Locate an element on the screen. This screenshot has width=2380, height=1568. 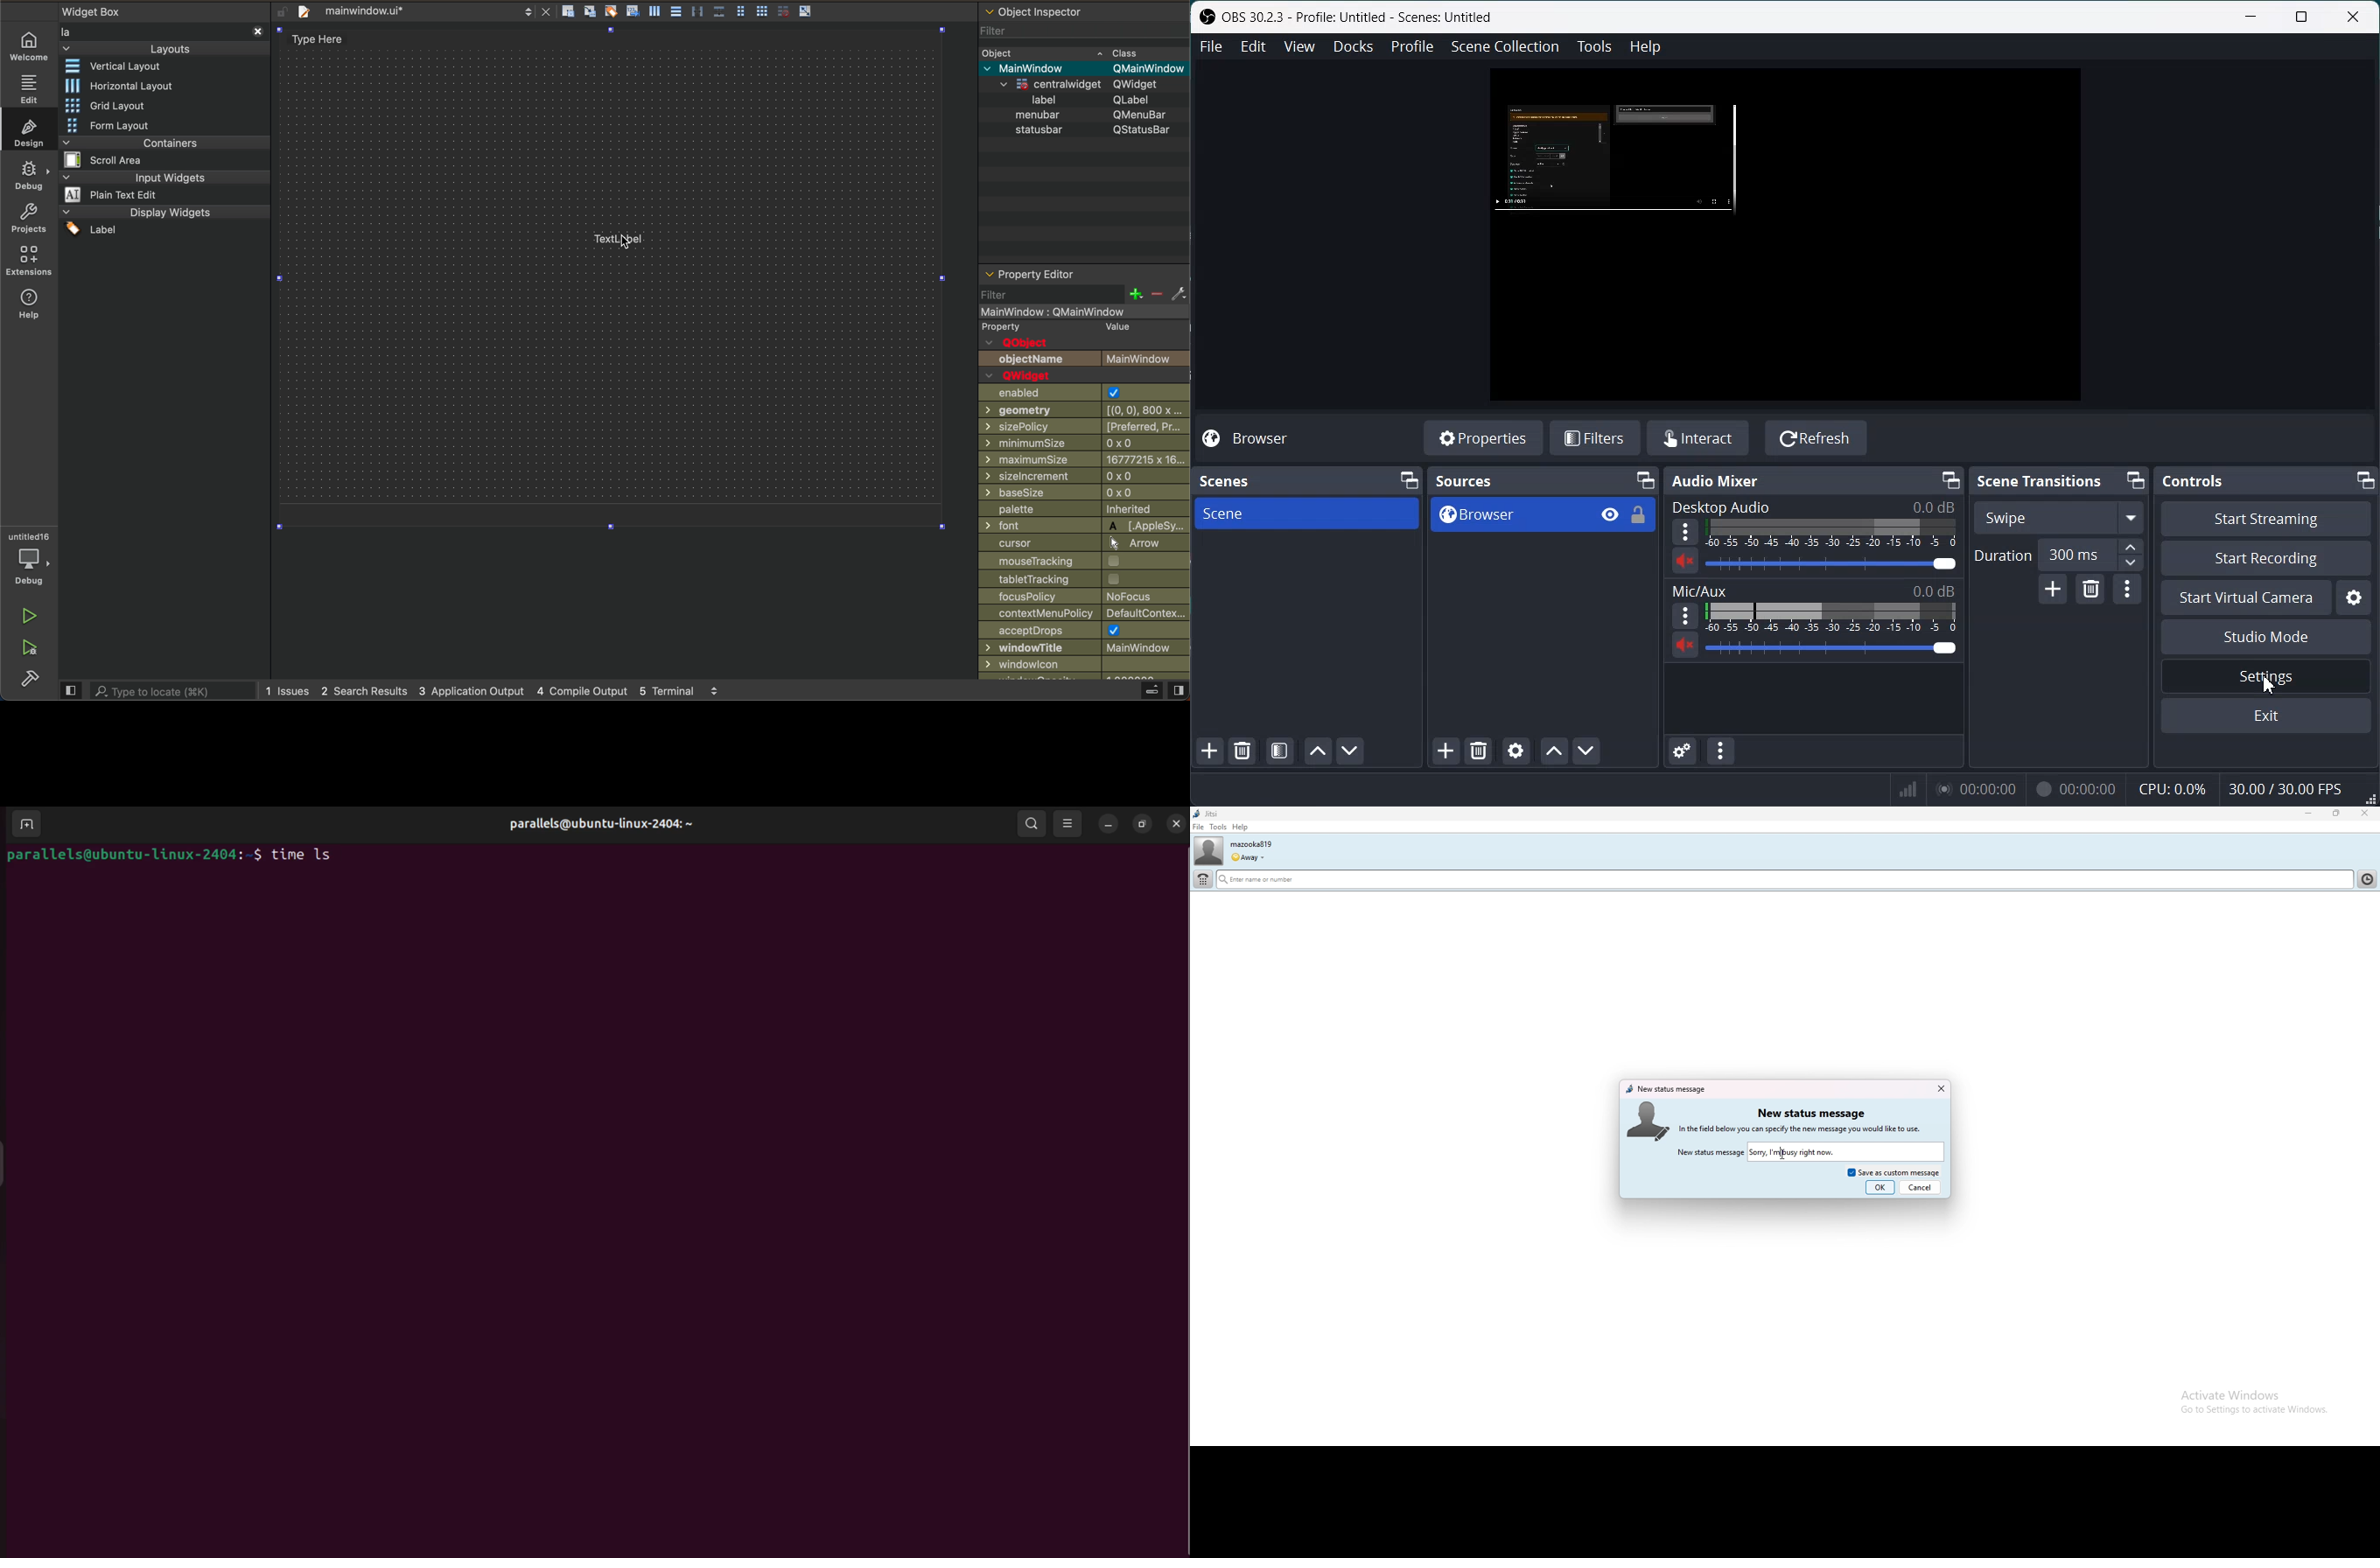
filter is located at coordinates (1049, 33).